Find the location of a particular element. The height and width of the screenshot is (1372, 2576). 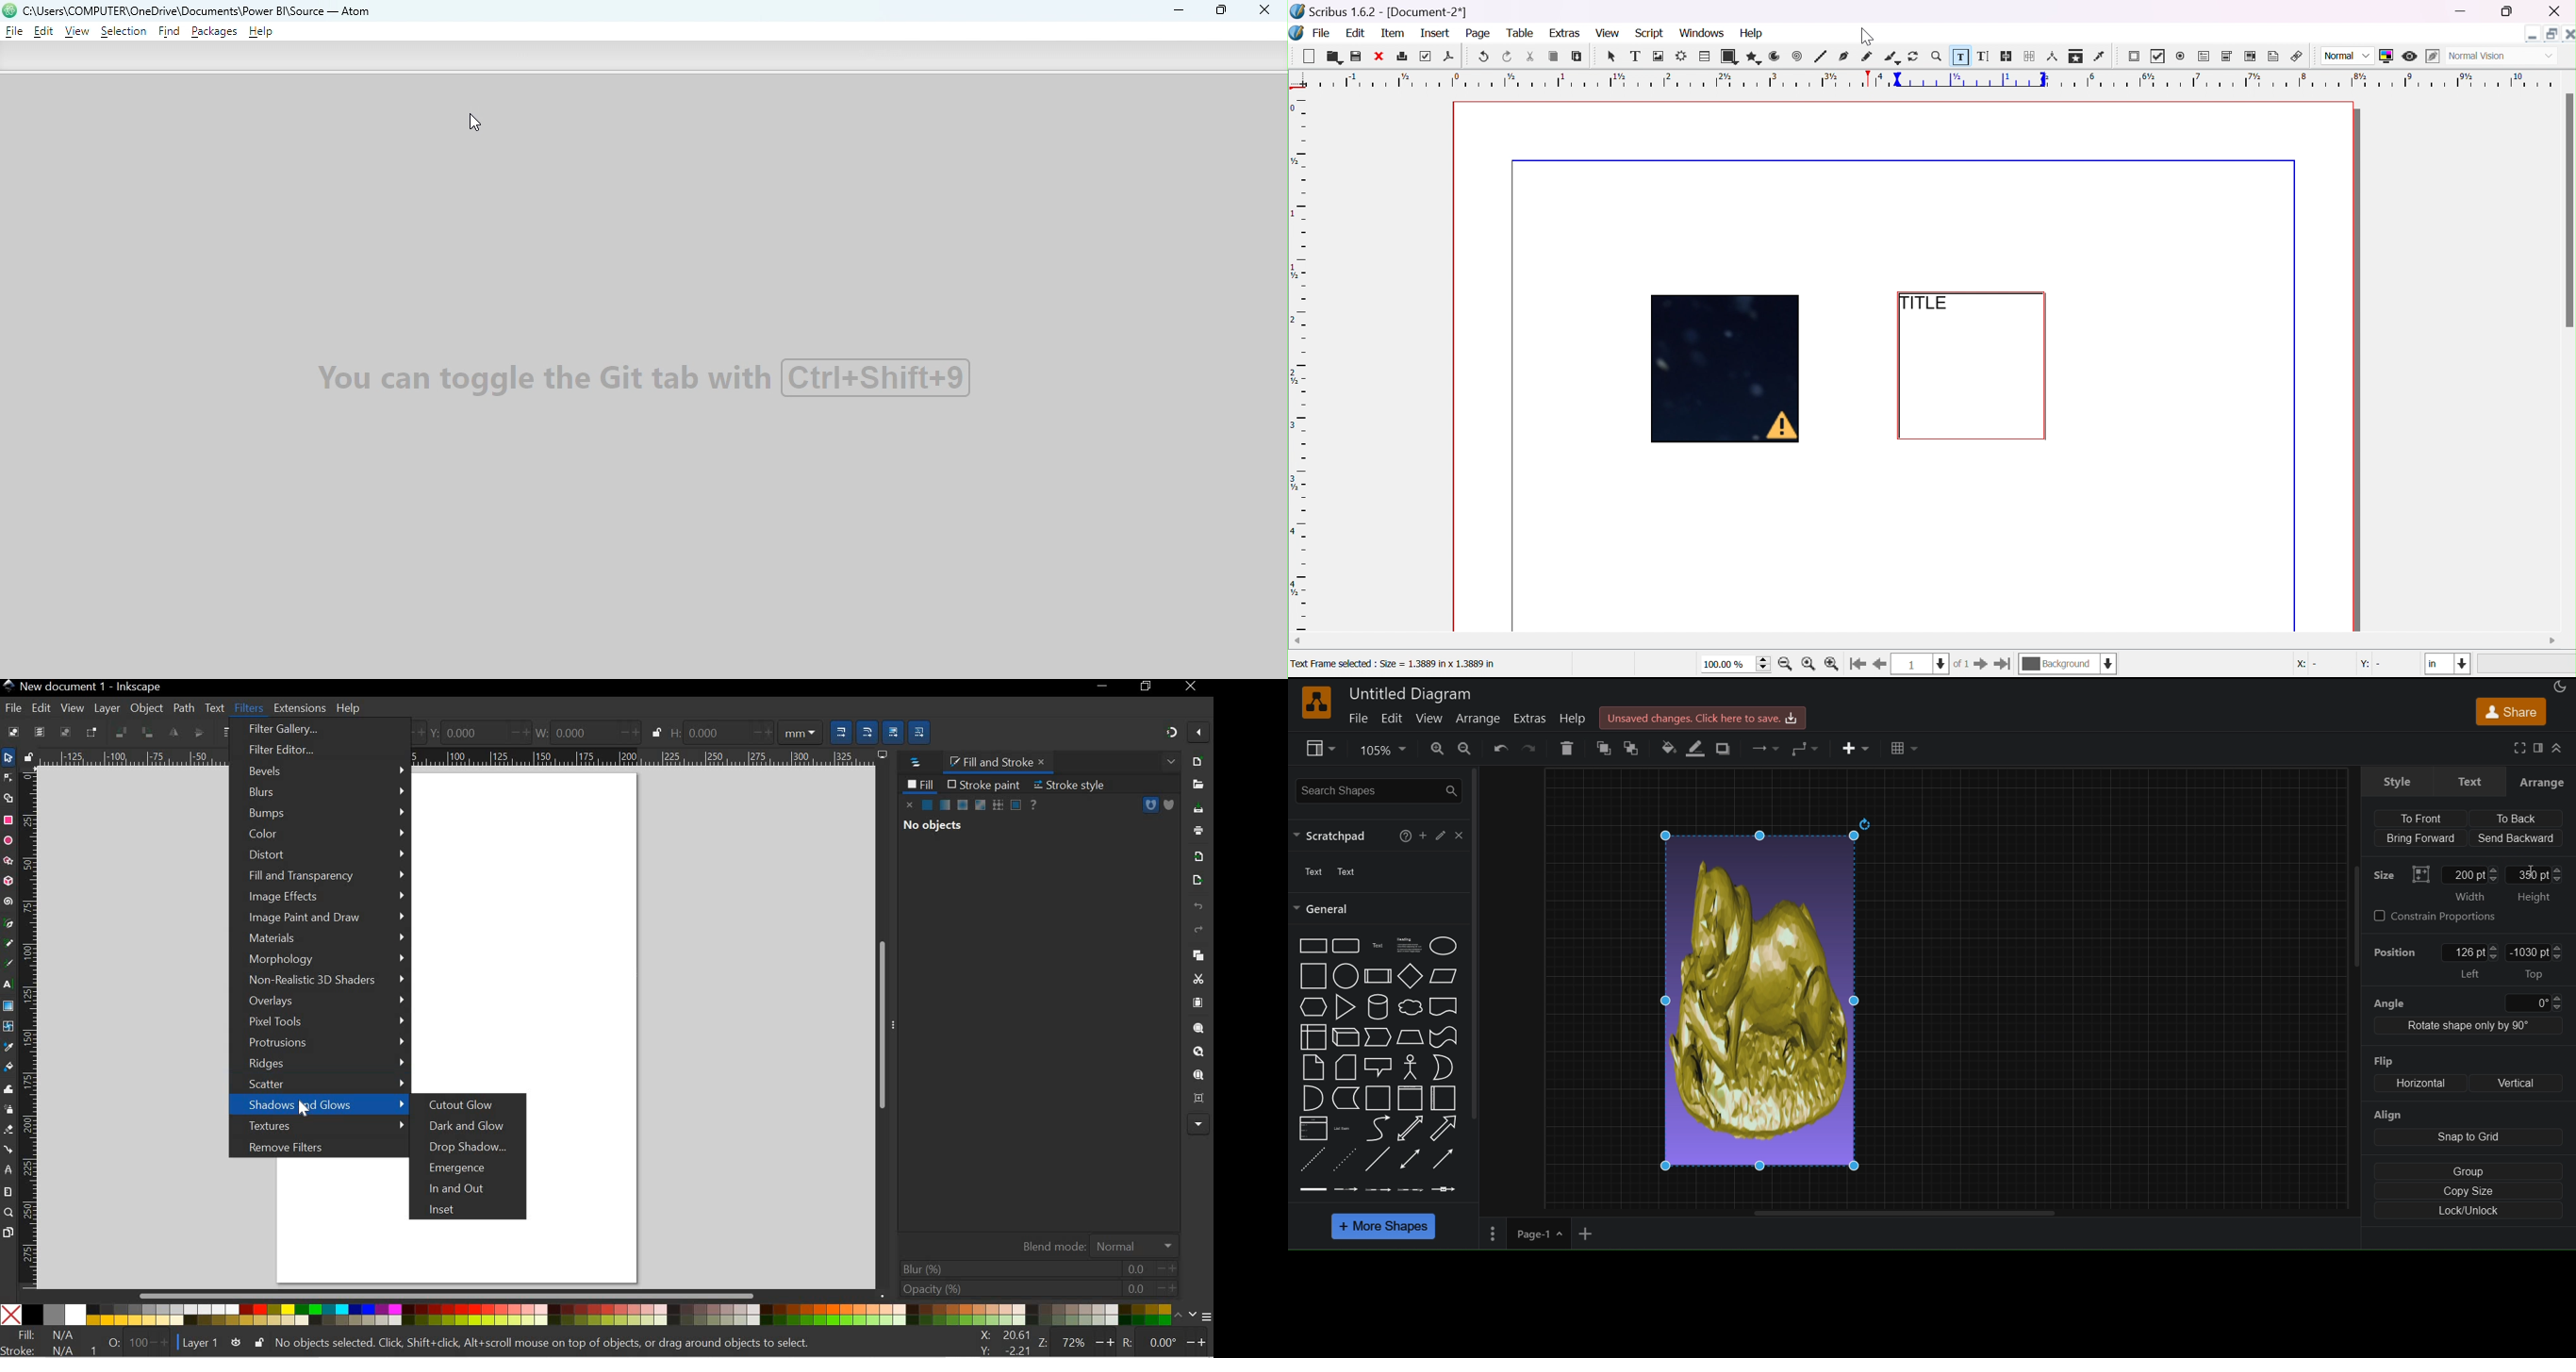

edit is located at coordinates (1355, 32).